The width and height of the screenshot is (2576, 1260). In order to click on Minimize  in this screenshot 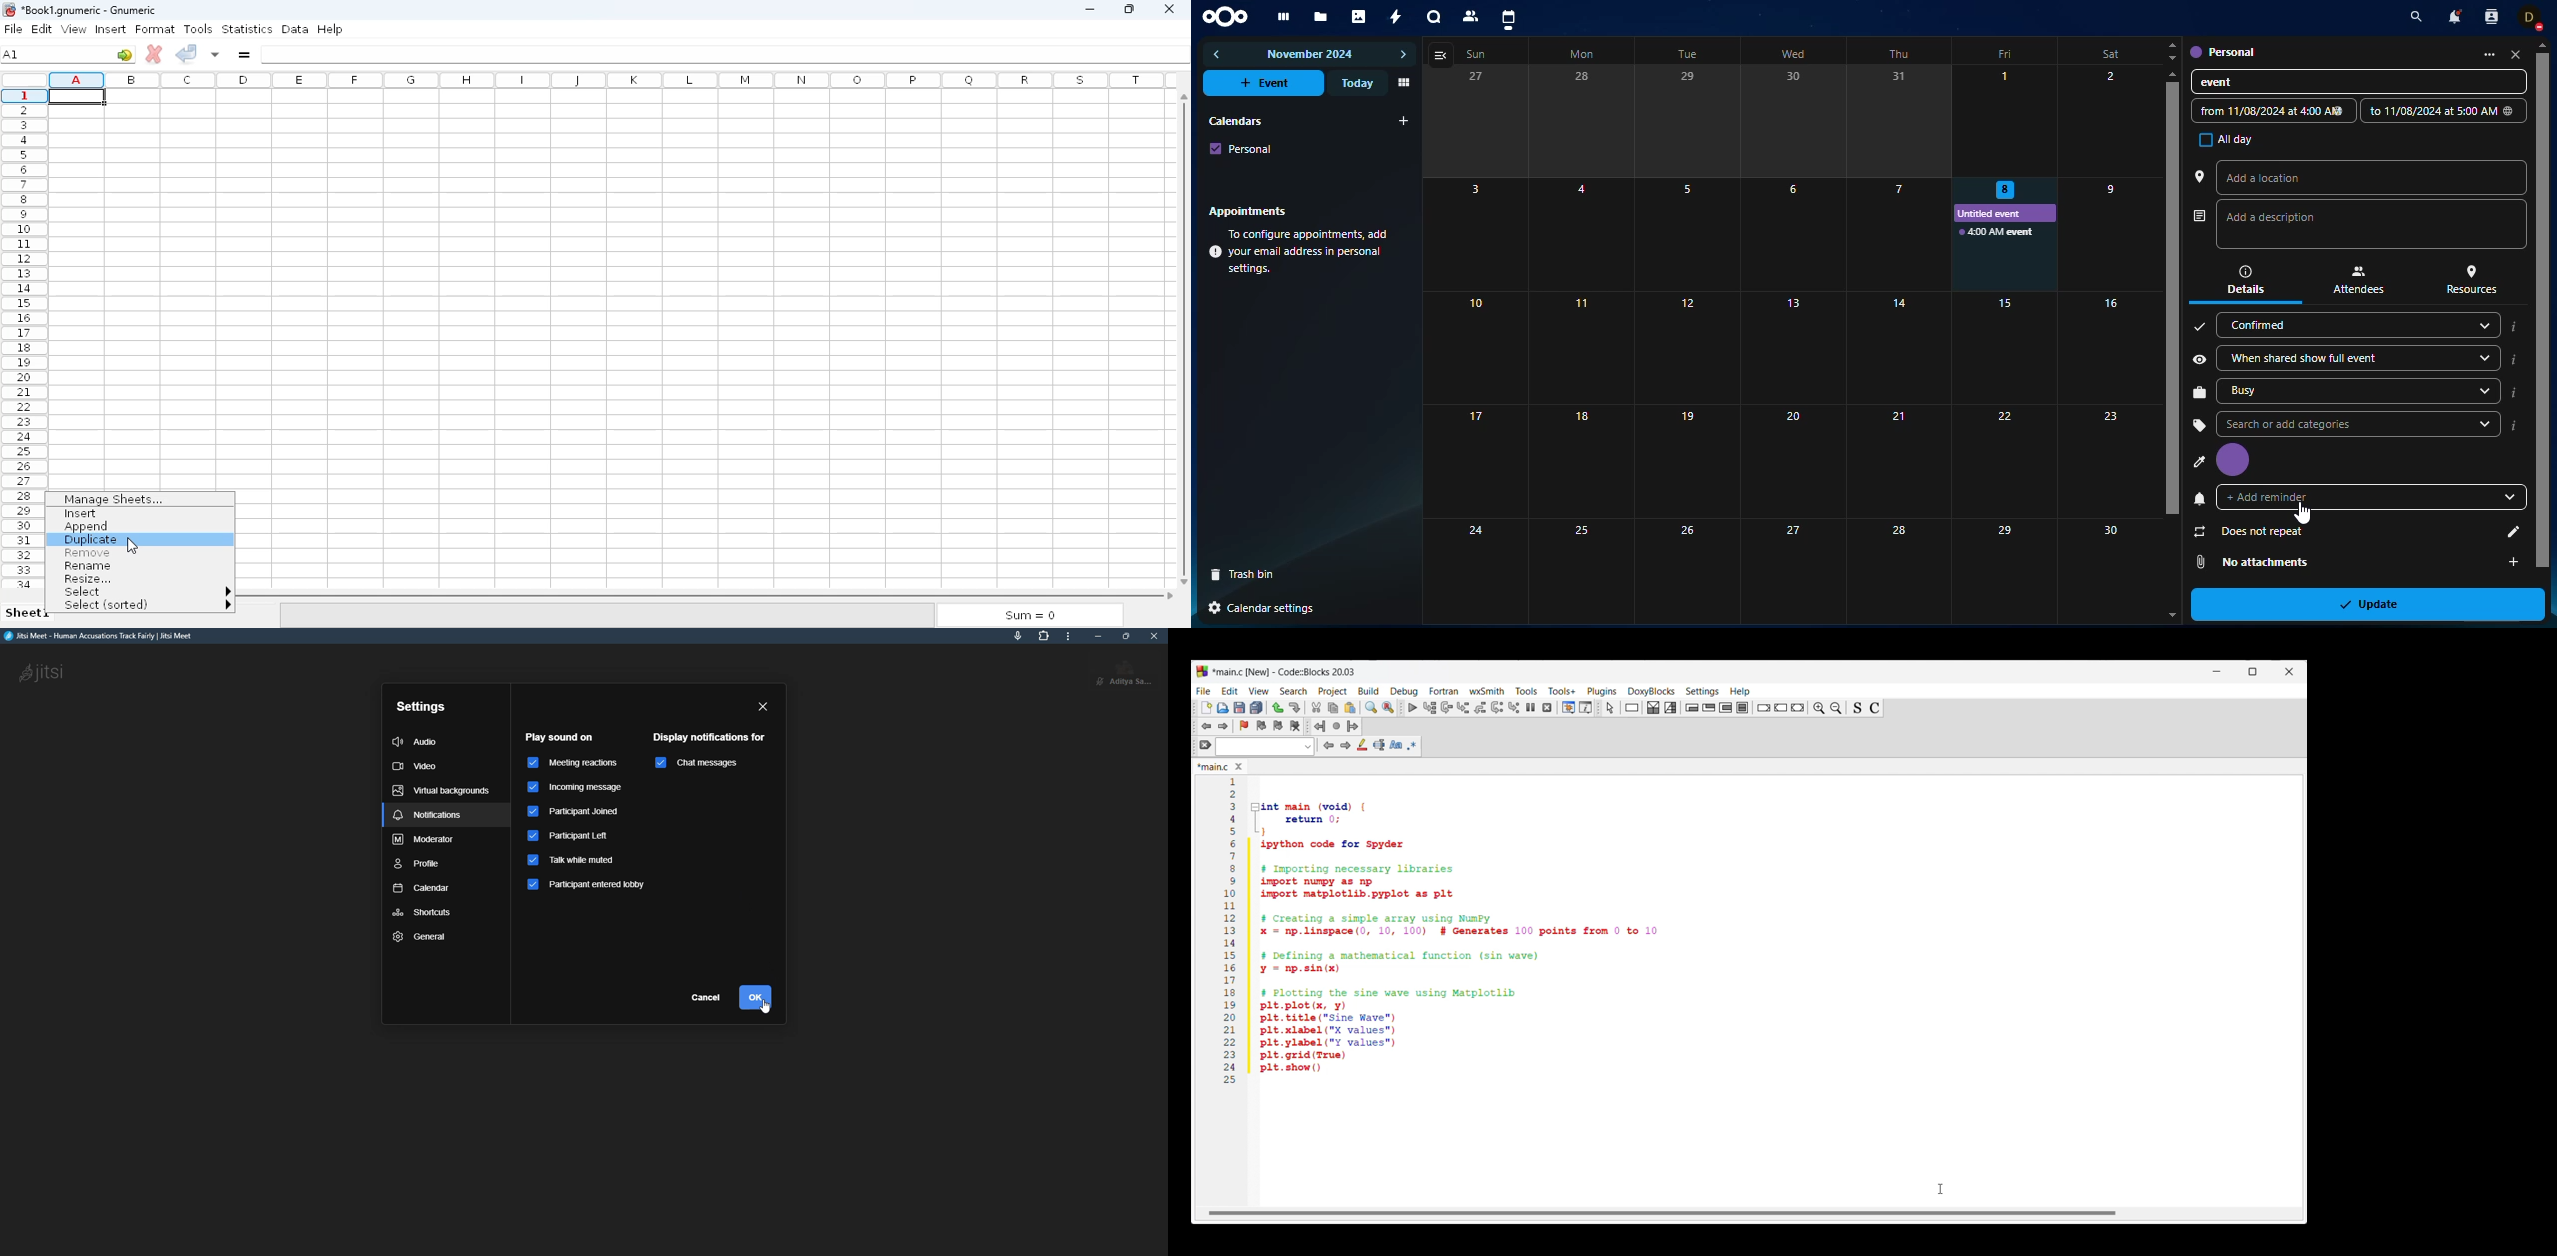, I will do `click(2217, 672)`.